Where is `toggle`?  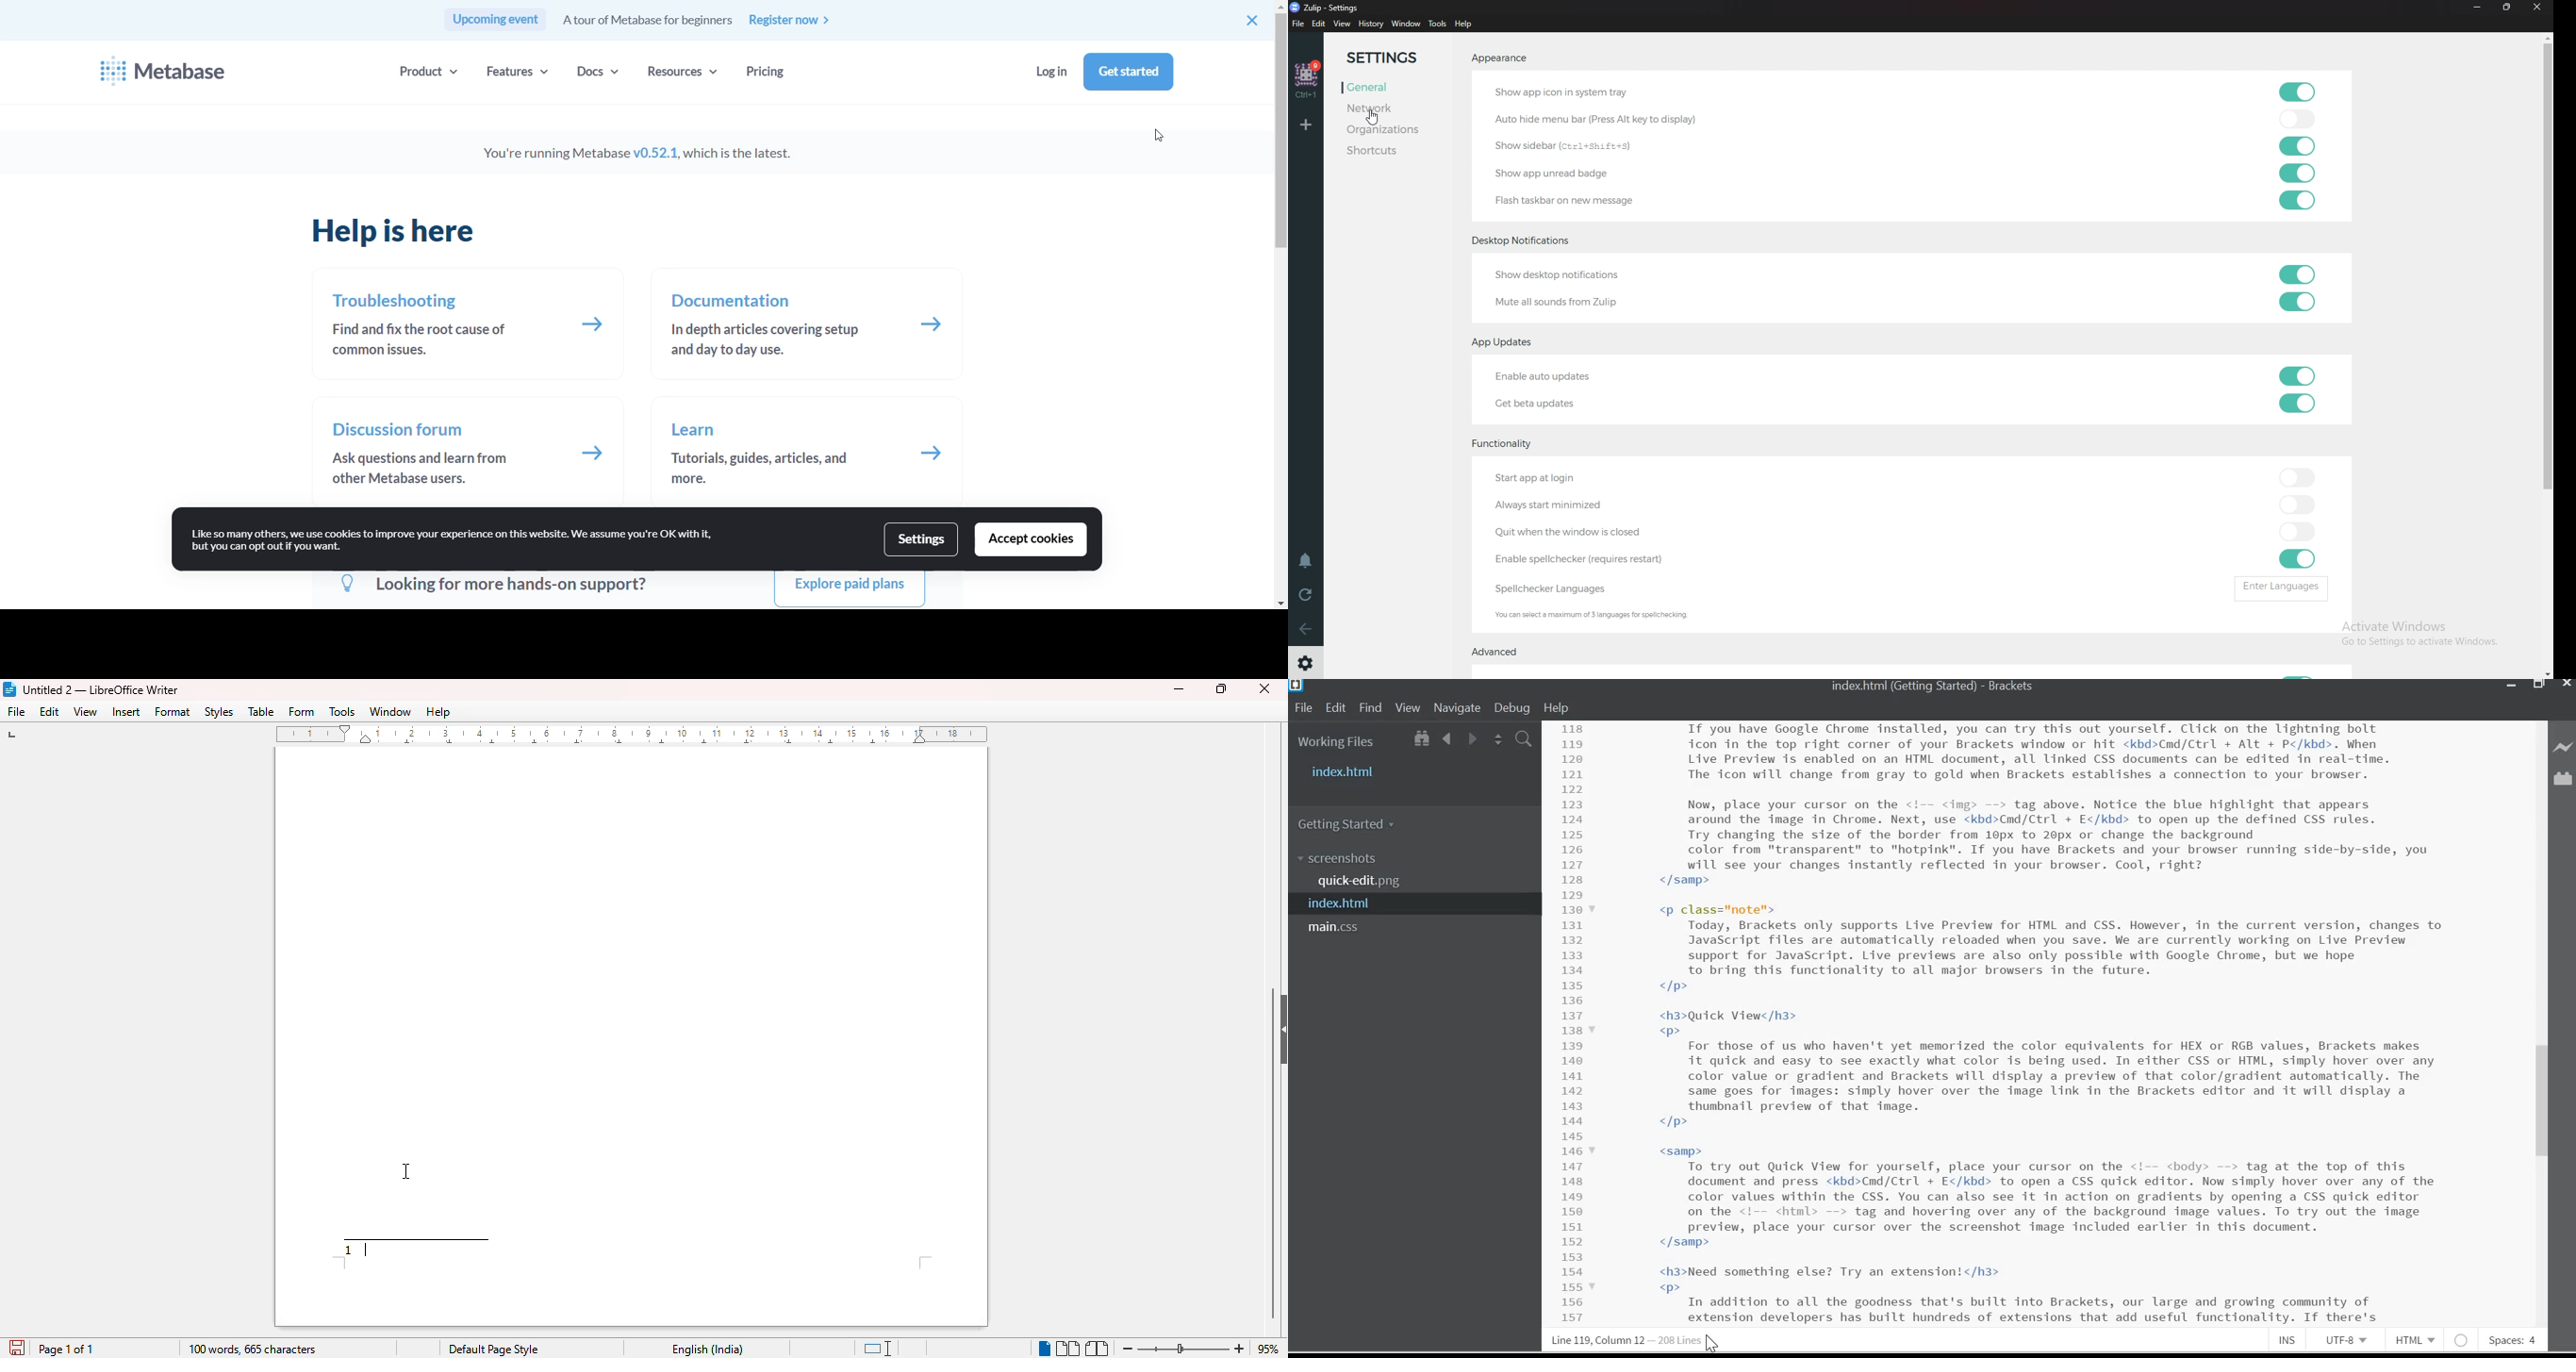
toggle is located at coordinates (2300, 302).